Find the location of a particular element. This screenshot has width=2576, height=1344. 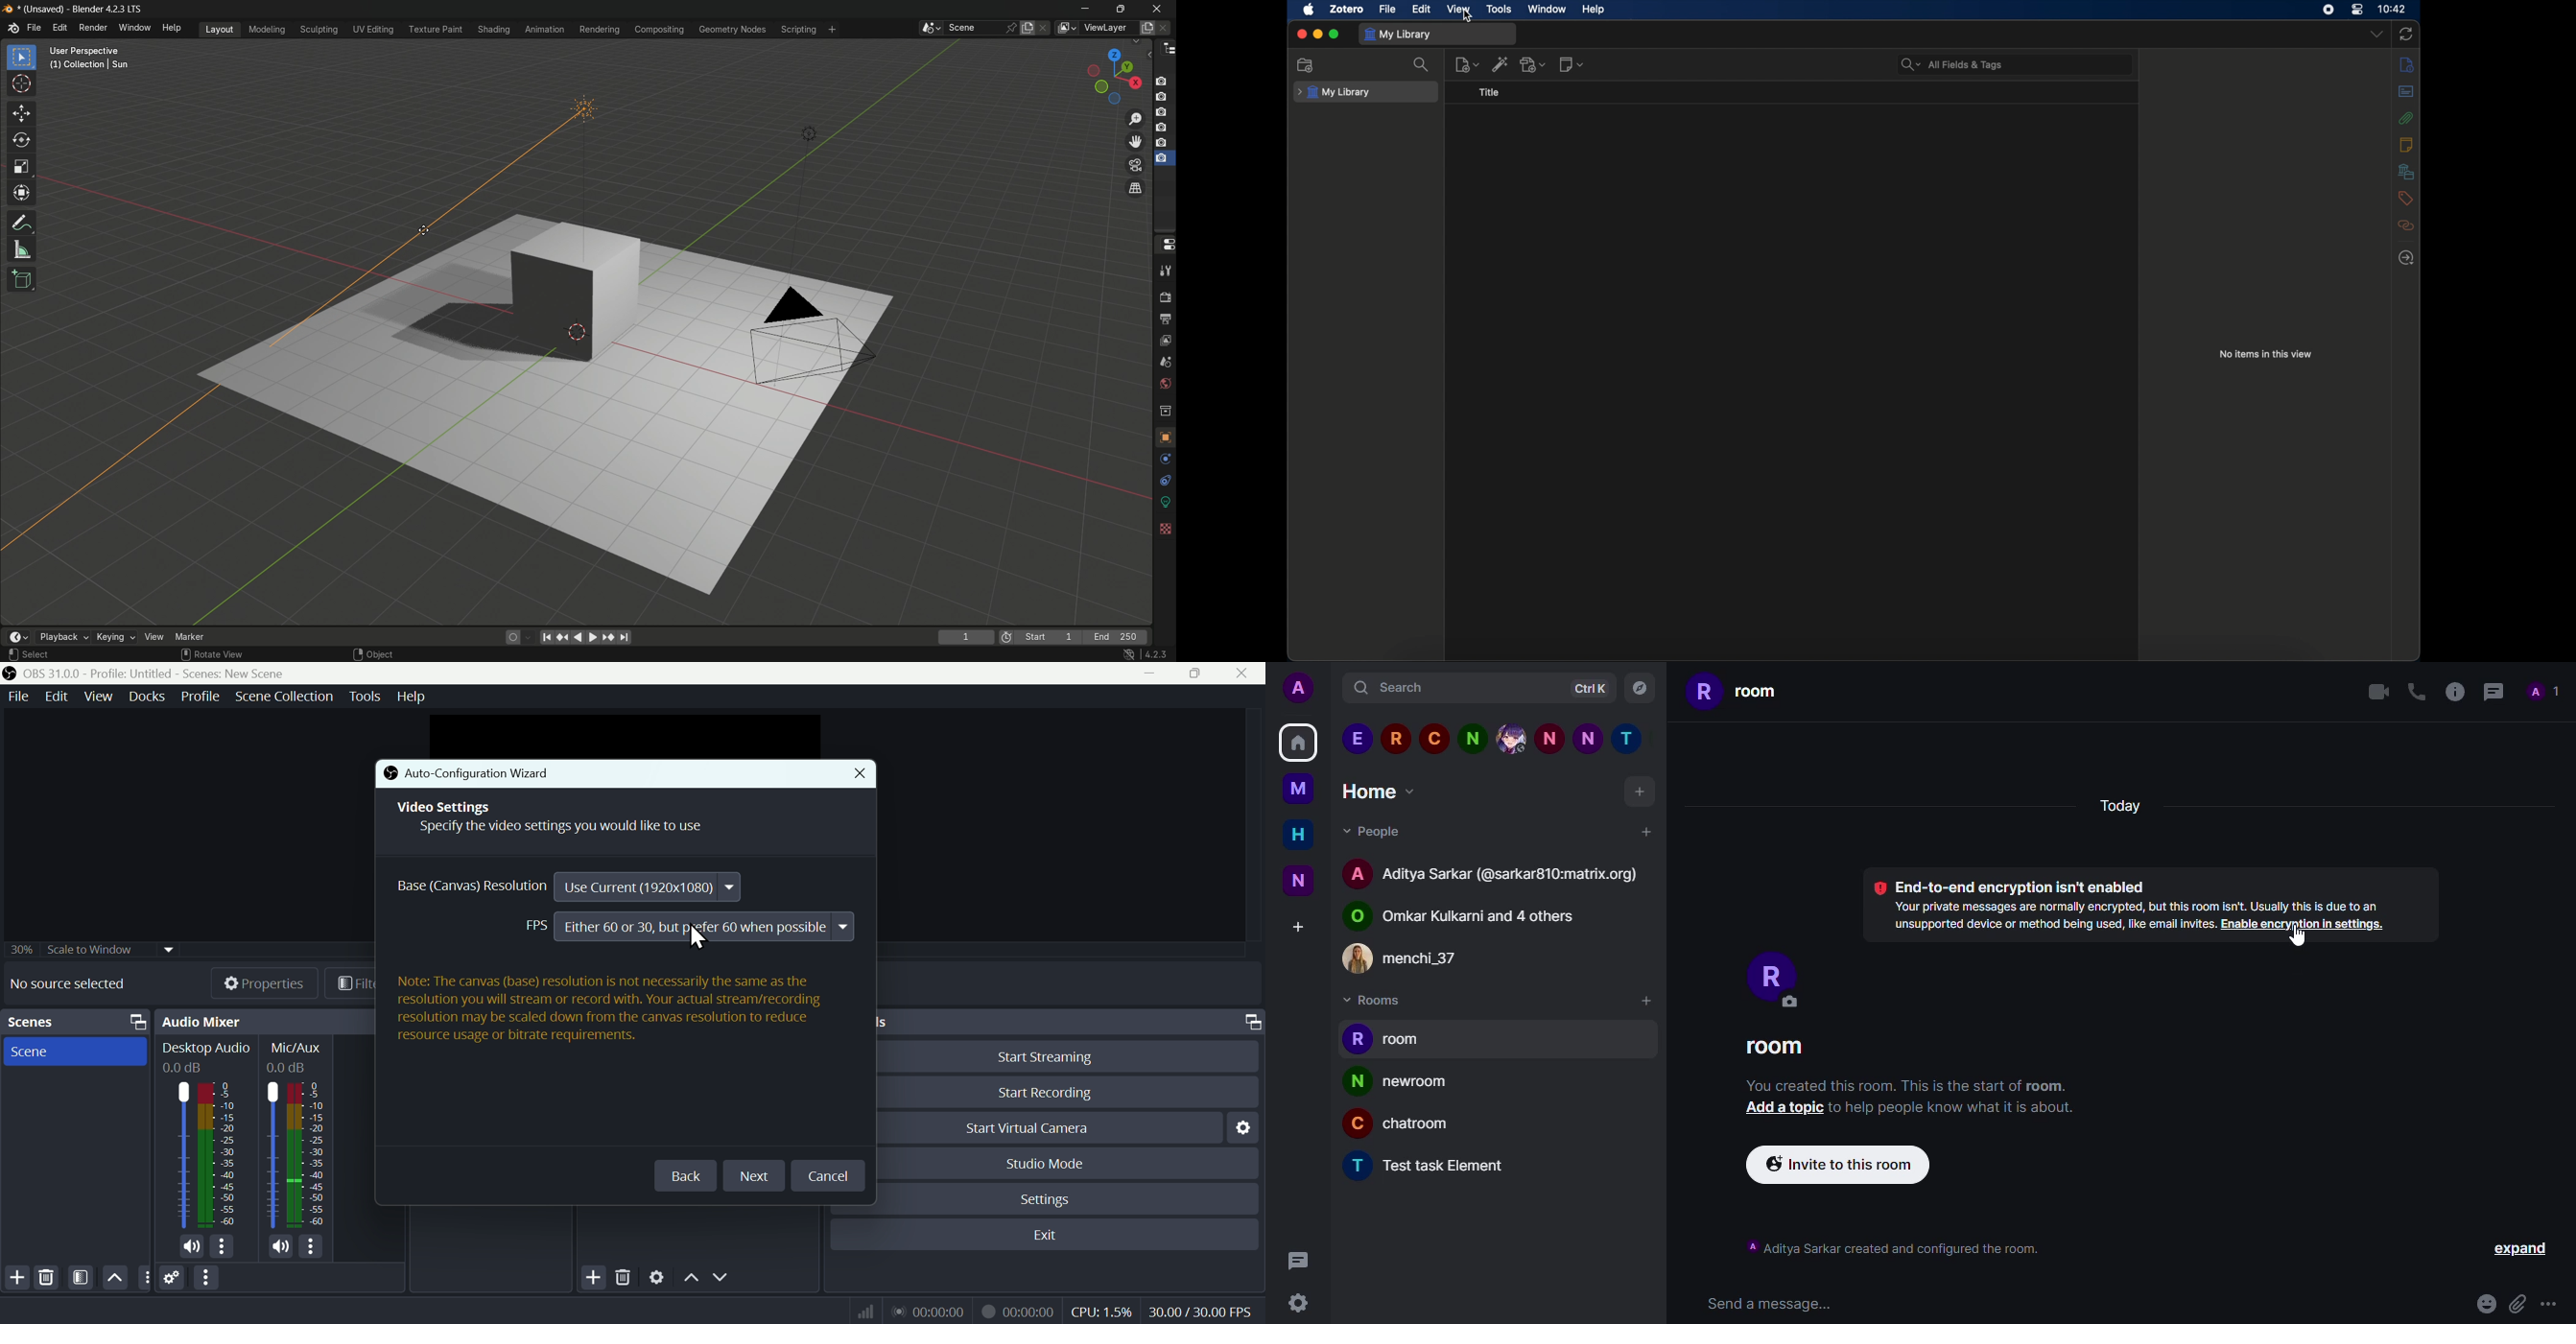

home is located at coordinates (1298, 742).